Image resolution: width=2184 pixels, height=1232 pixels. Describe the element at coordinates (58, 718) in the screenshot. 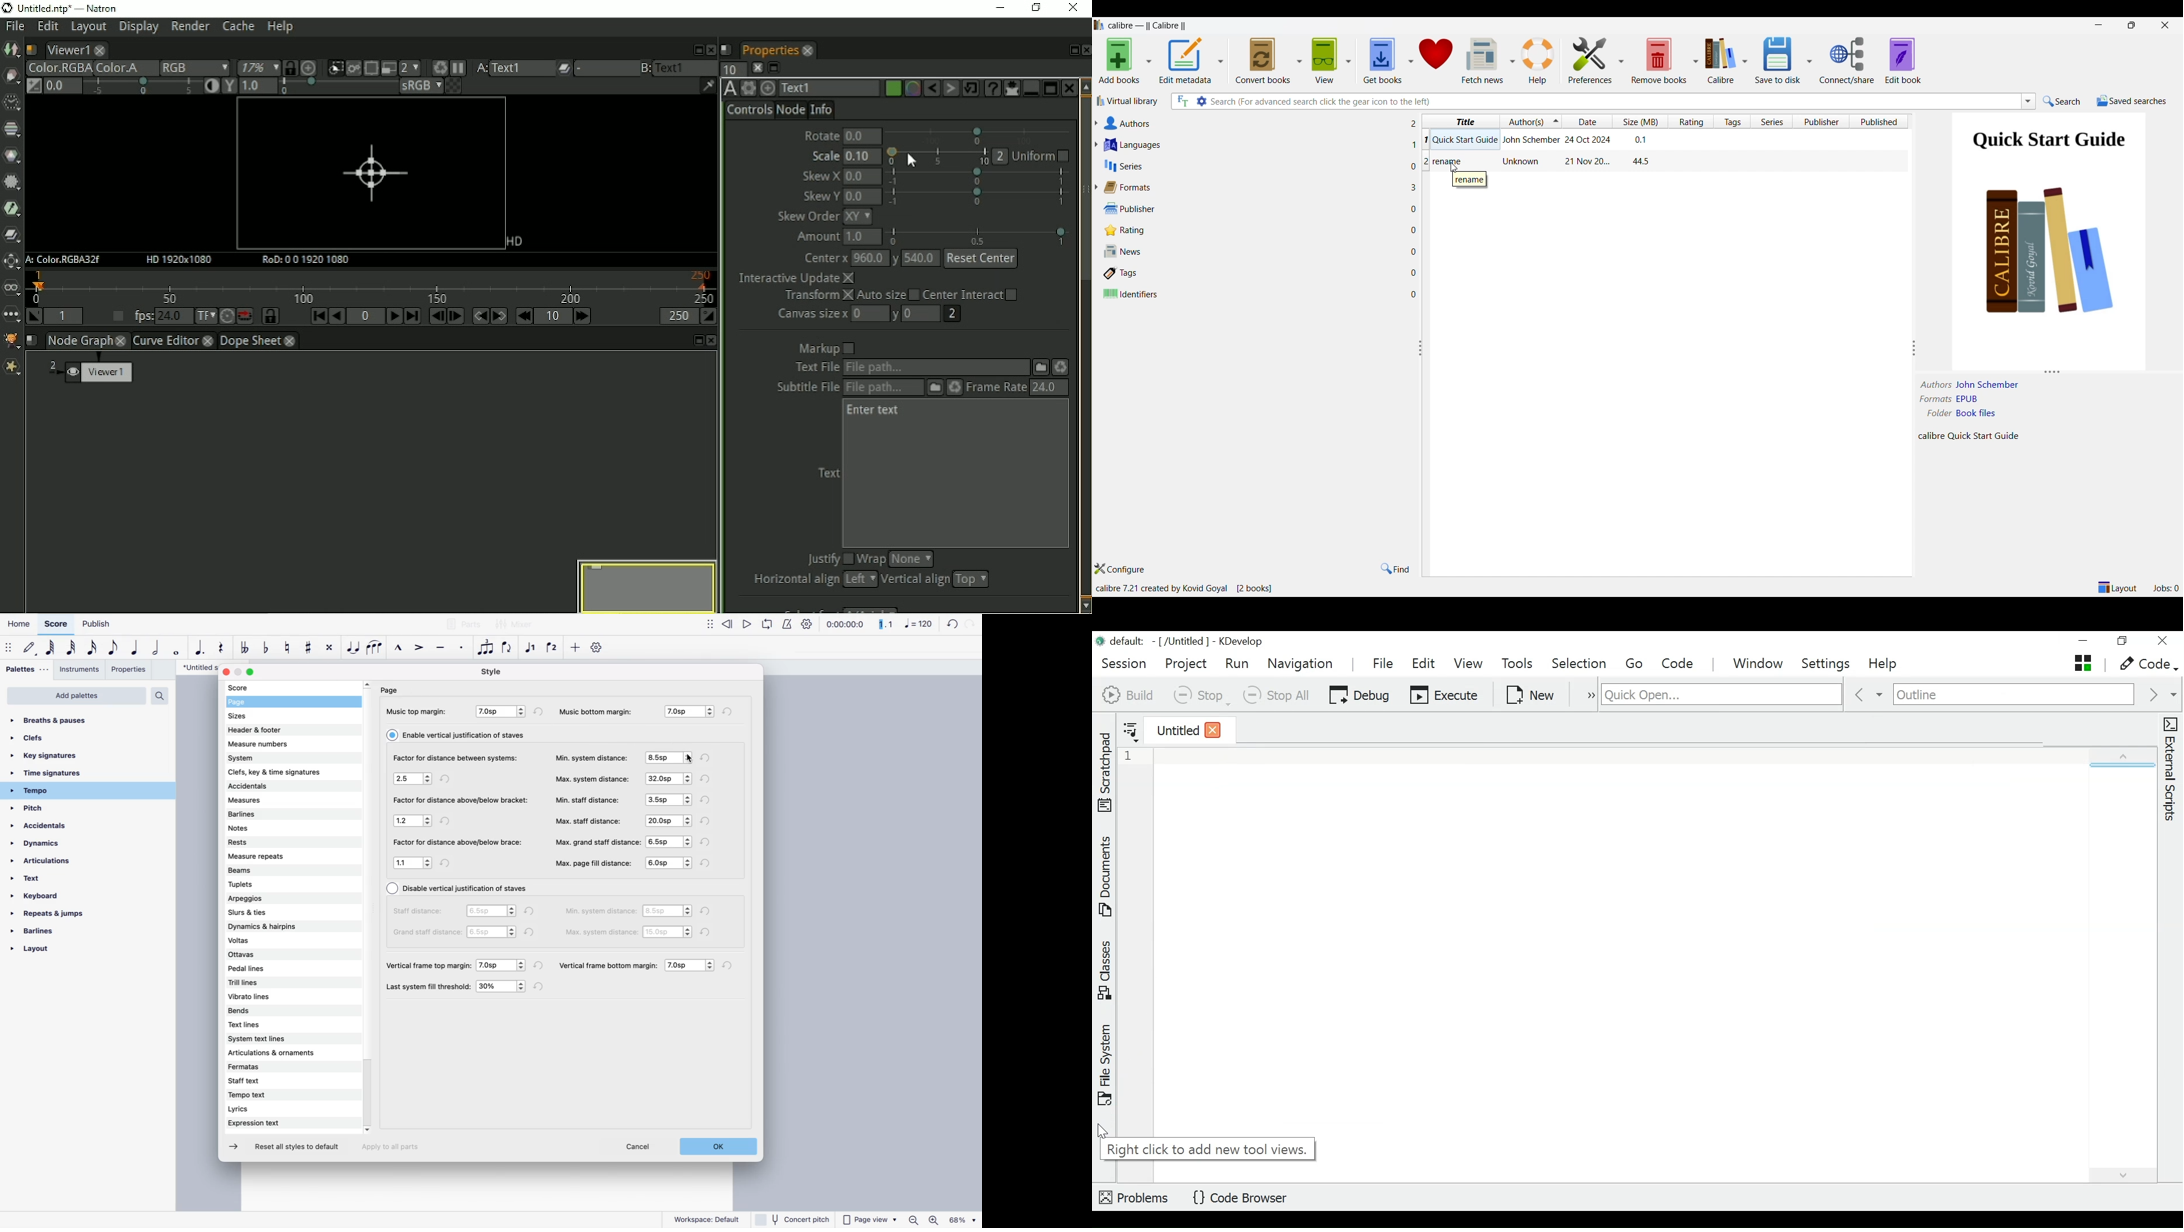

I see `breaths & pauses` at that location.